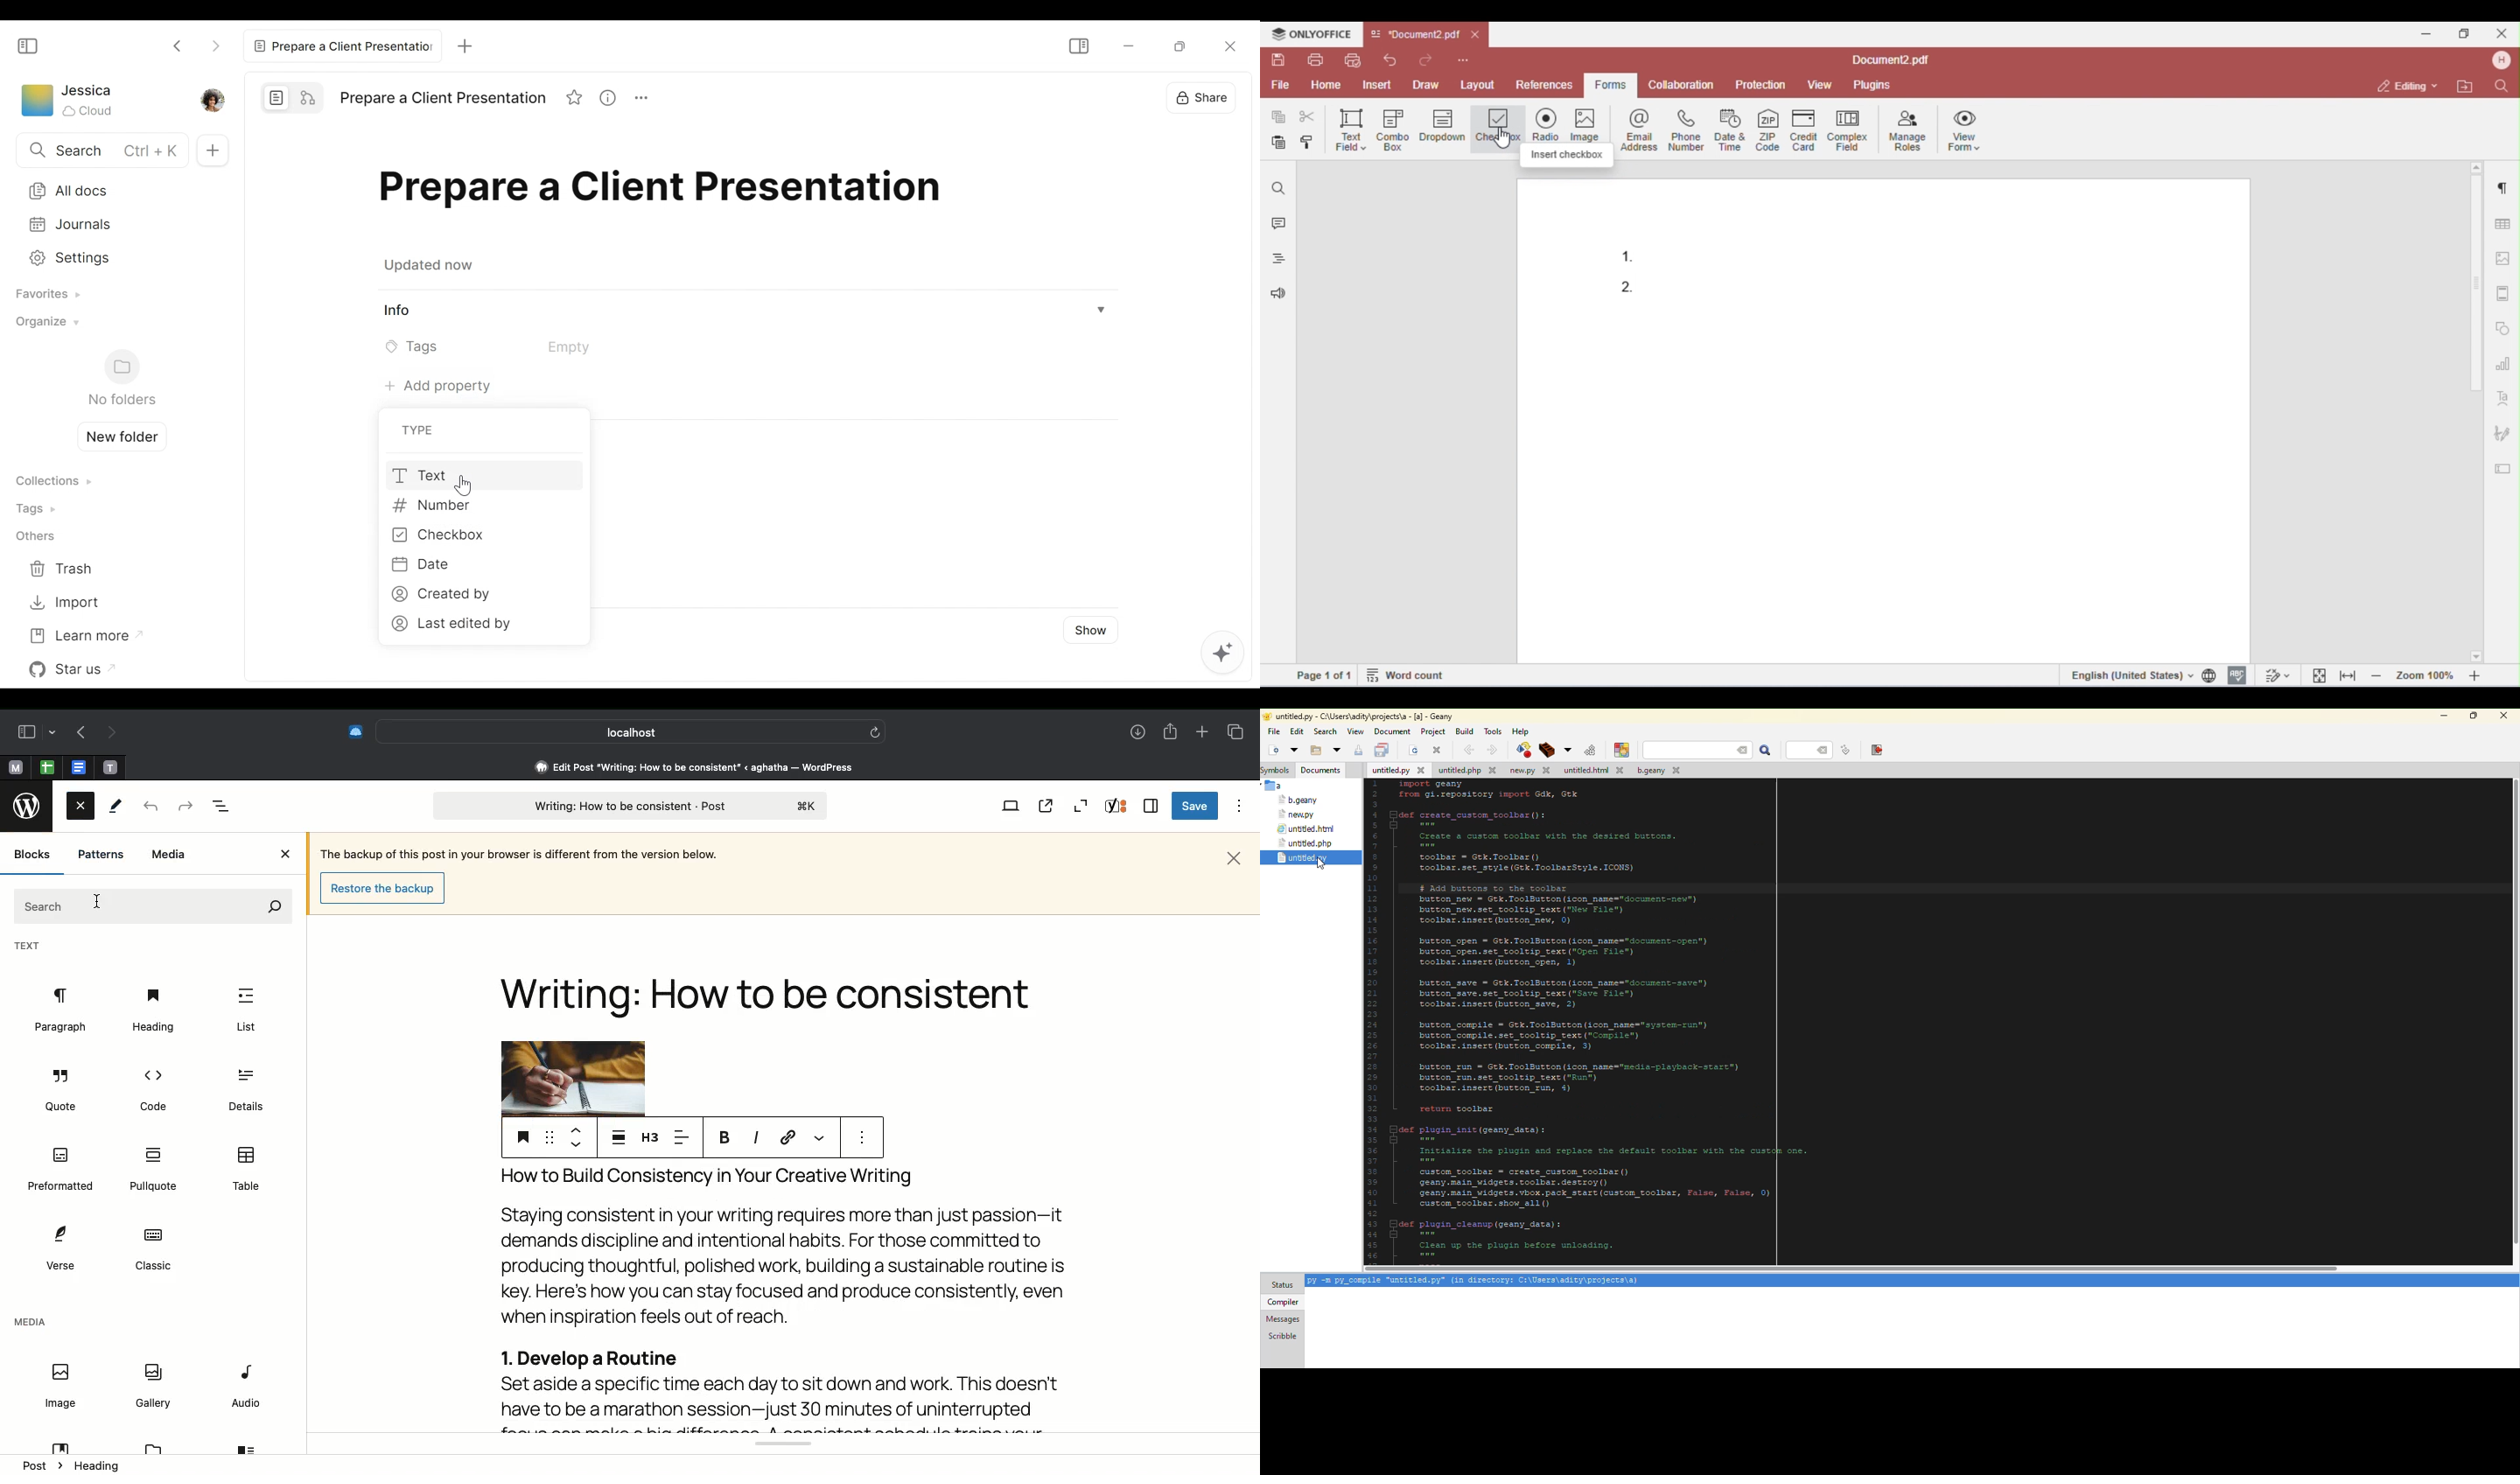 This screenshot has width=2520, height=1484. What do you see at coordinates (185, 807) in the screenshot?
I see `Forward` at bounding box center [185, 807].